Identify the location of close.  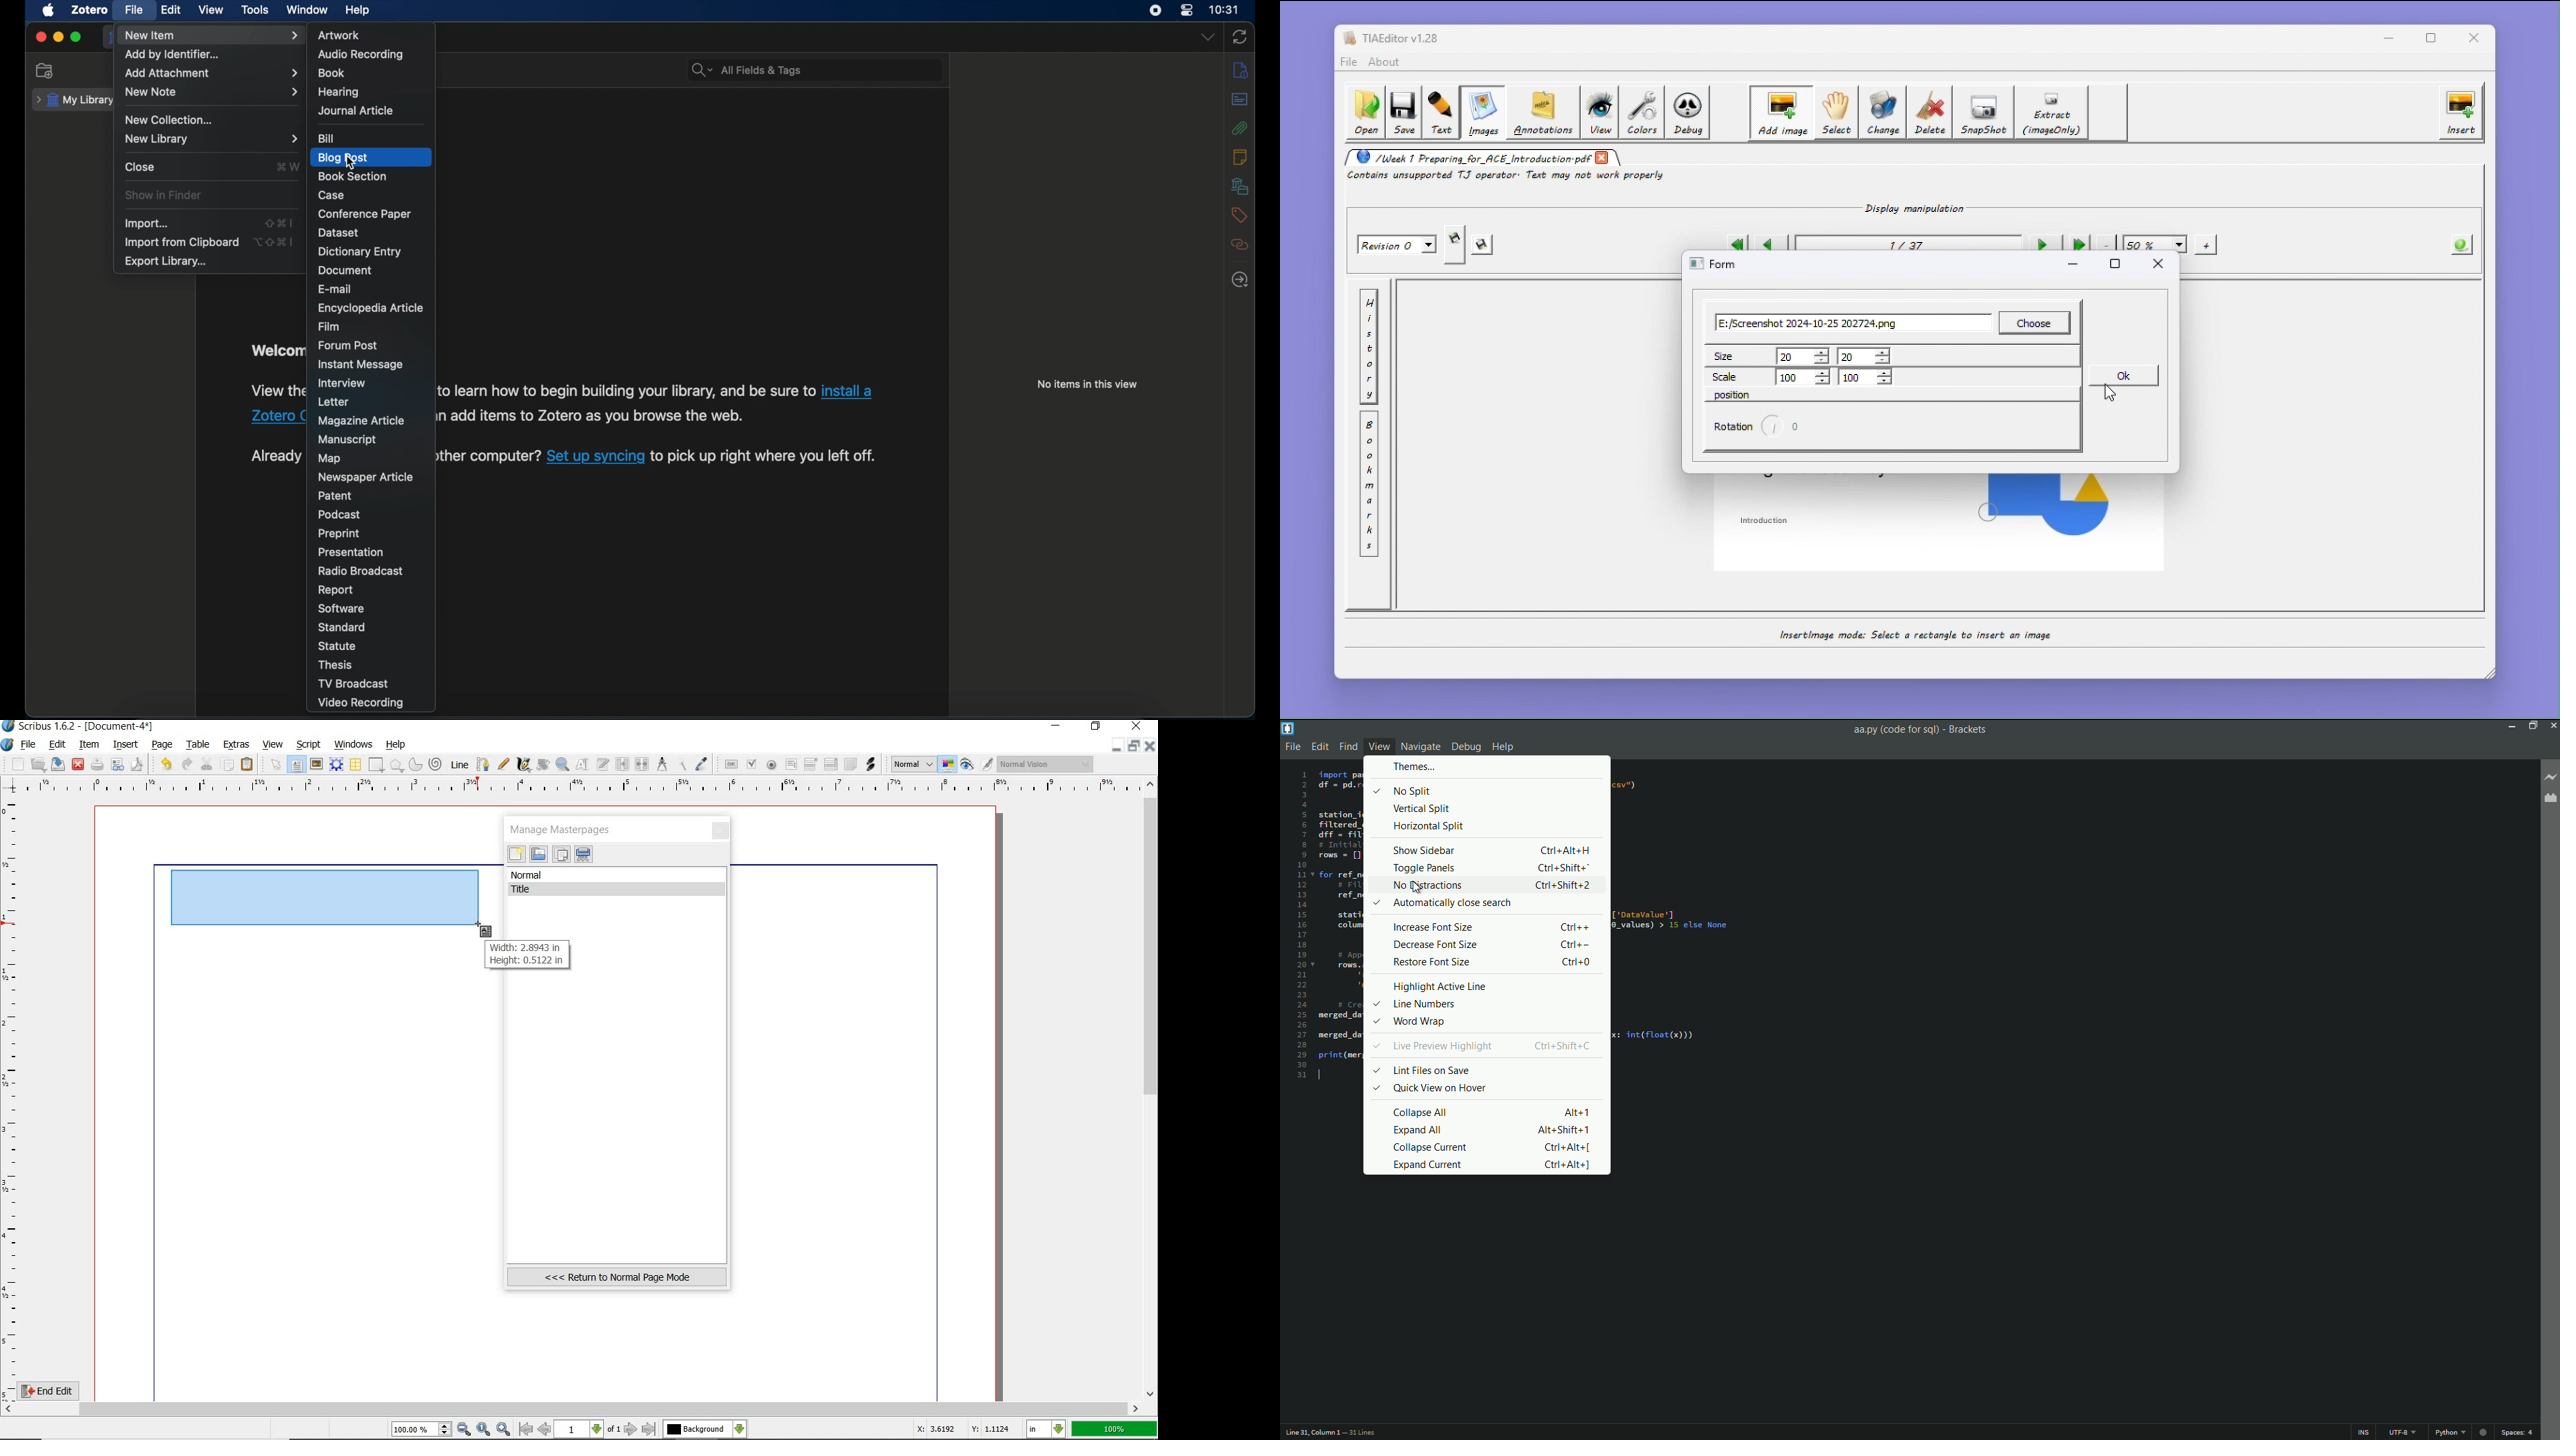
(40, 37).